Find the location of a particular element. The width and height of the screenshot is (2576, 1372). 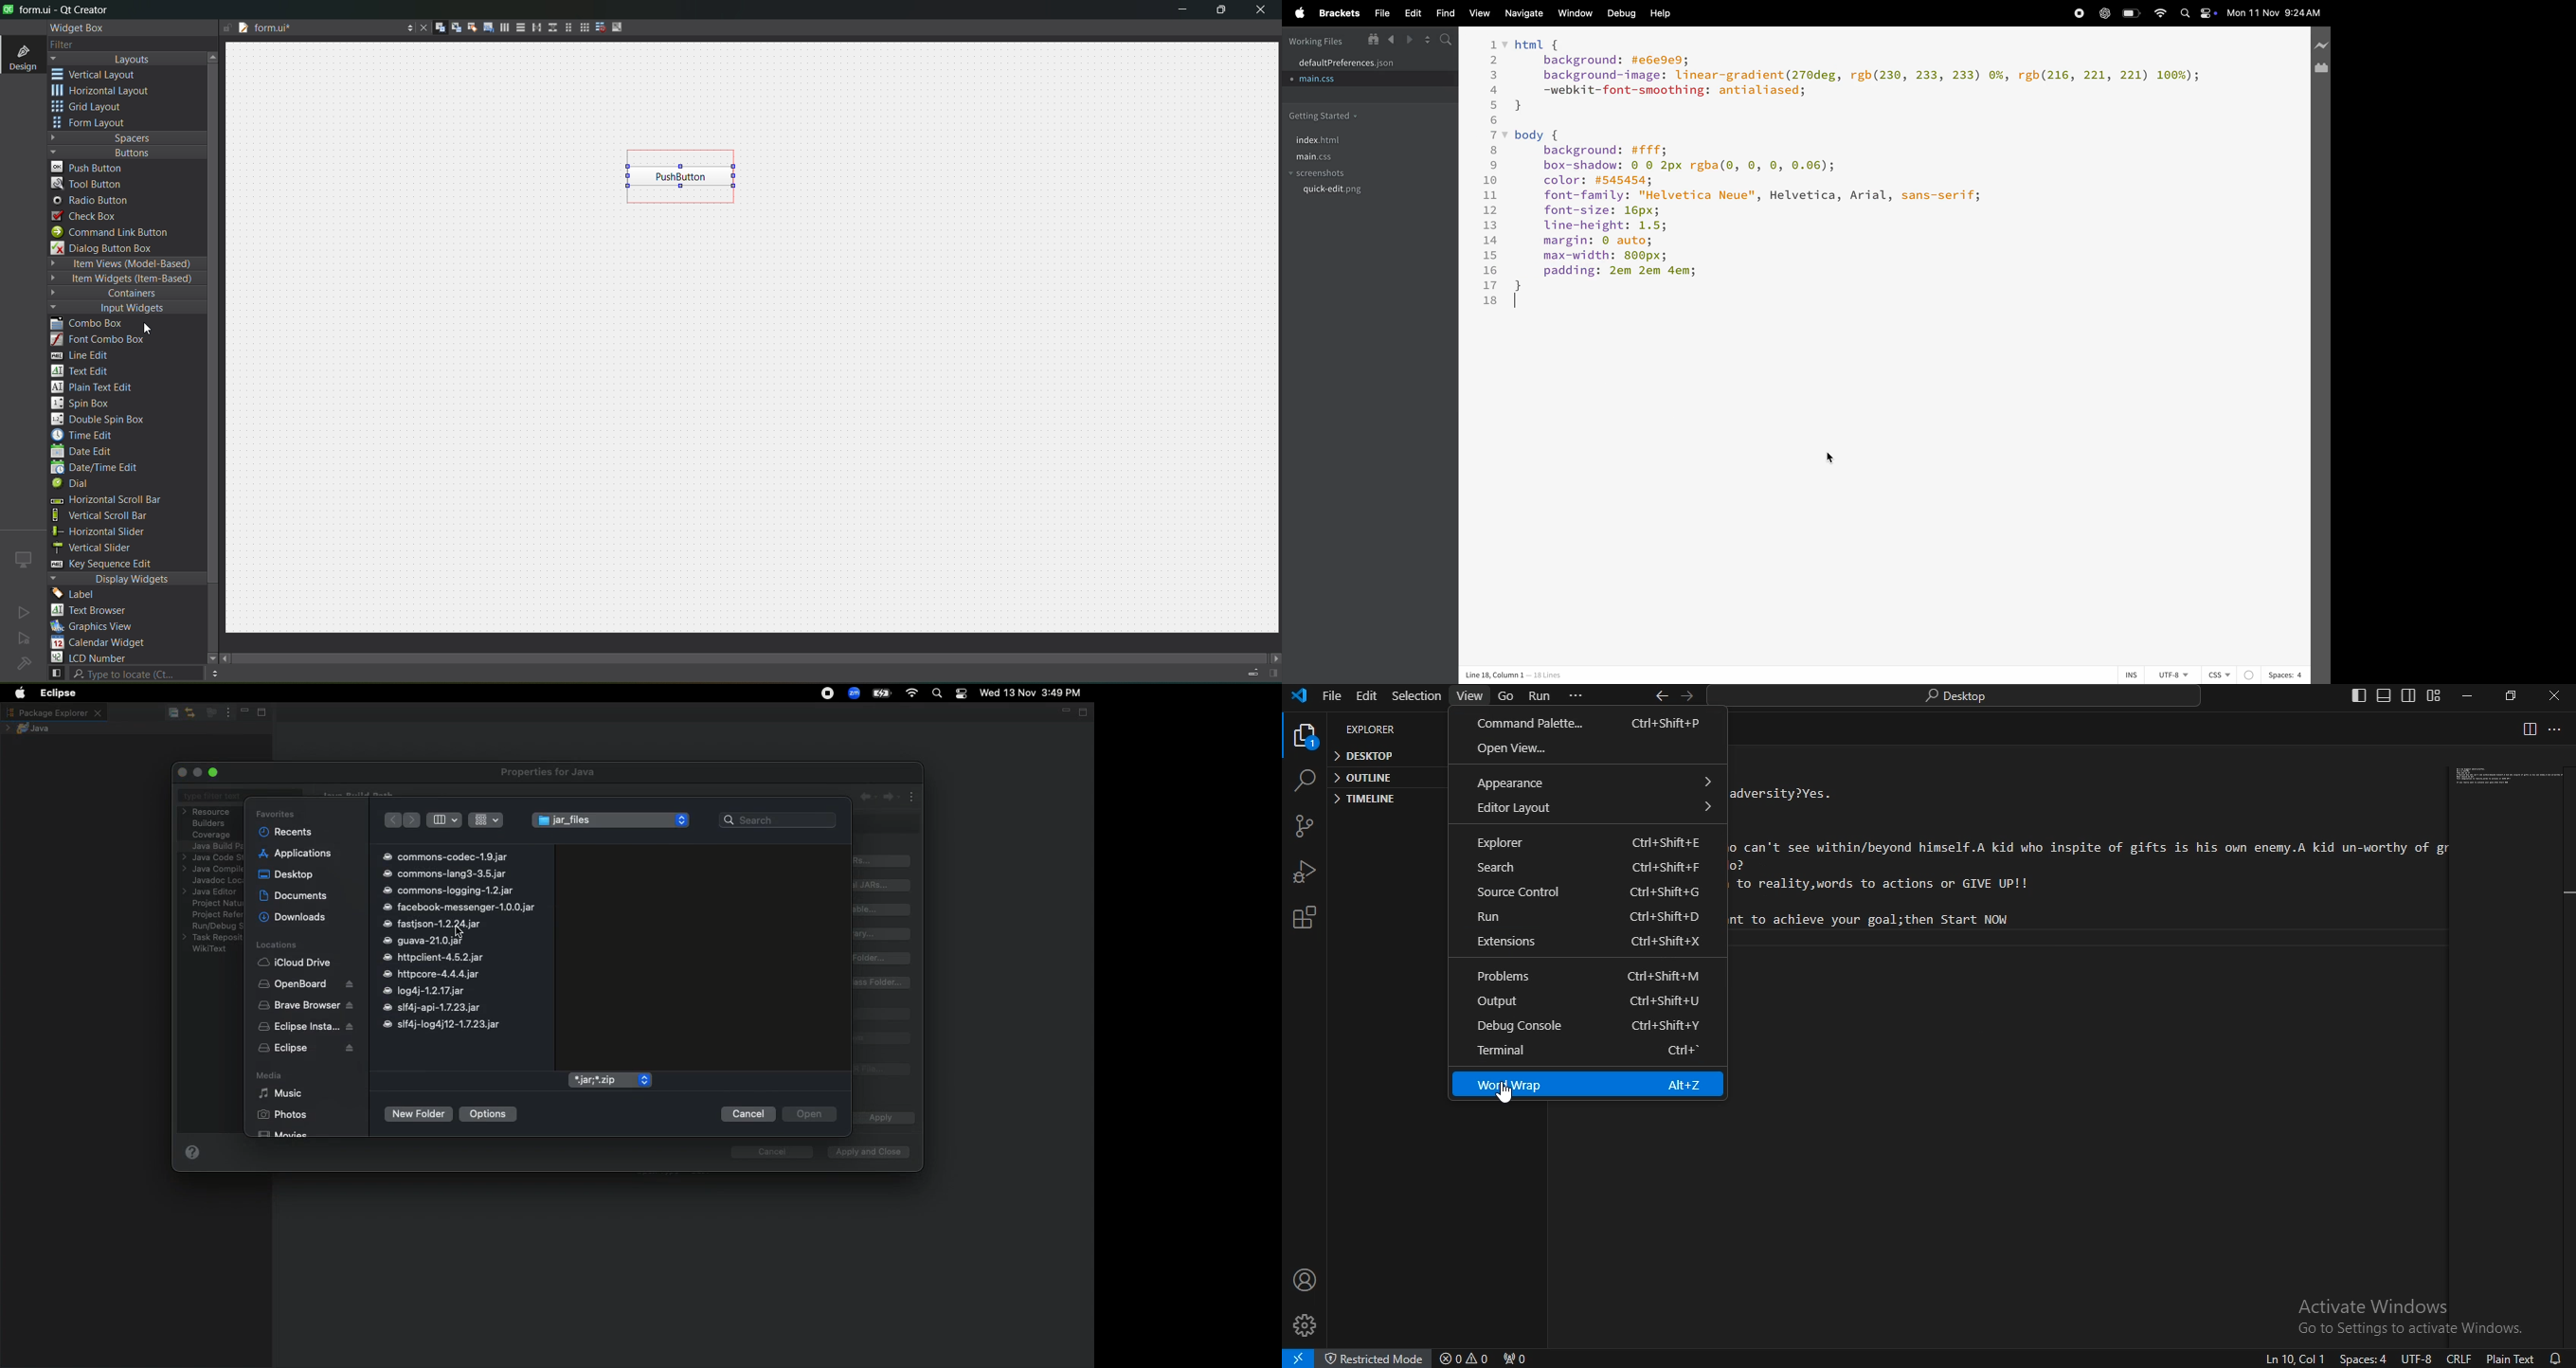

extensions is located at coordinates (1301, 920).